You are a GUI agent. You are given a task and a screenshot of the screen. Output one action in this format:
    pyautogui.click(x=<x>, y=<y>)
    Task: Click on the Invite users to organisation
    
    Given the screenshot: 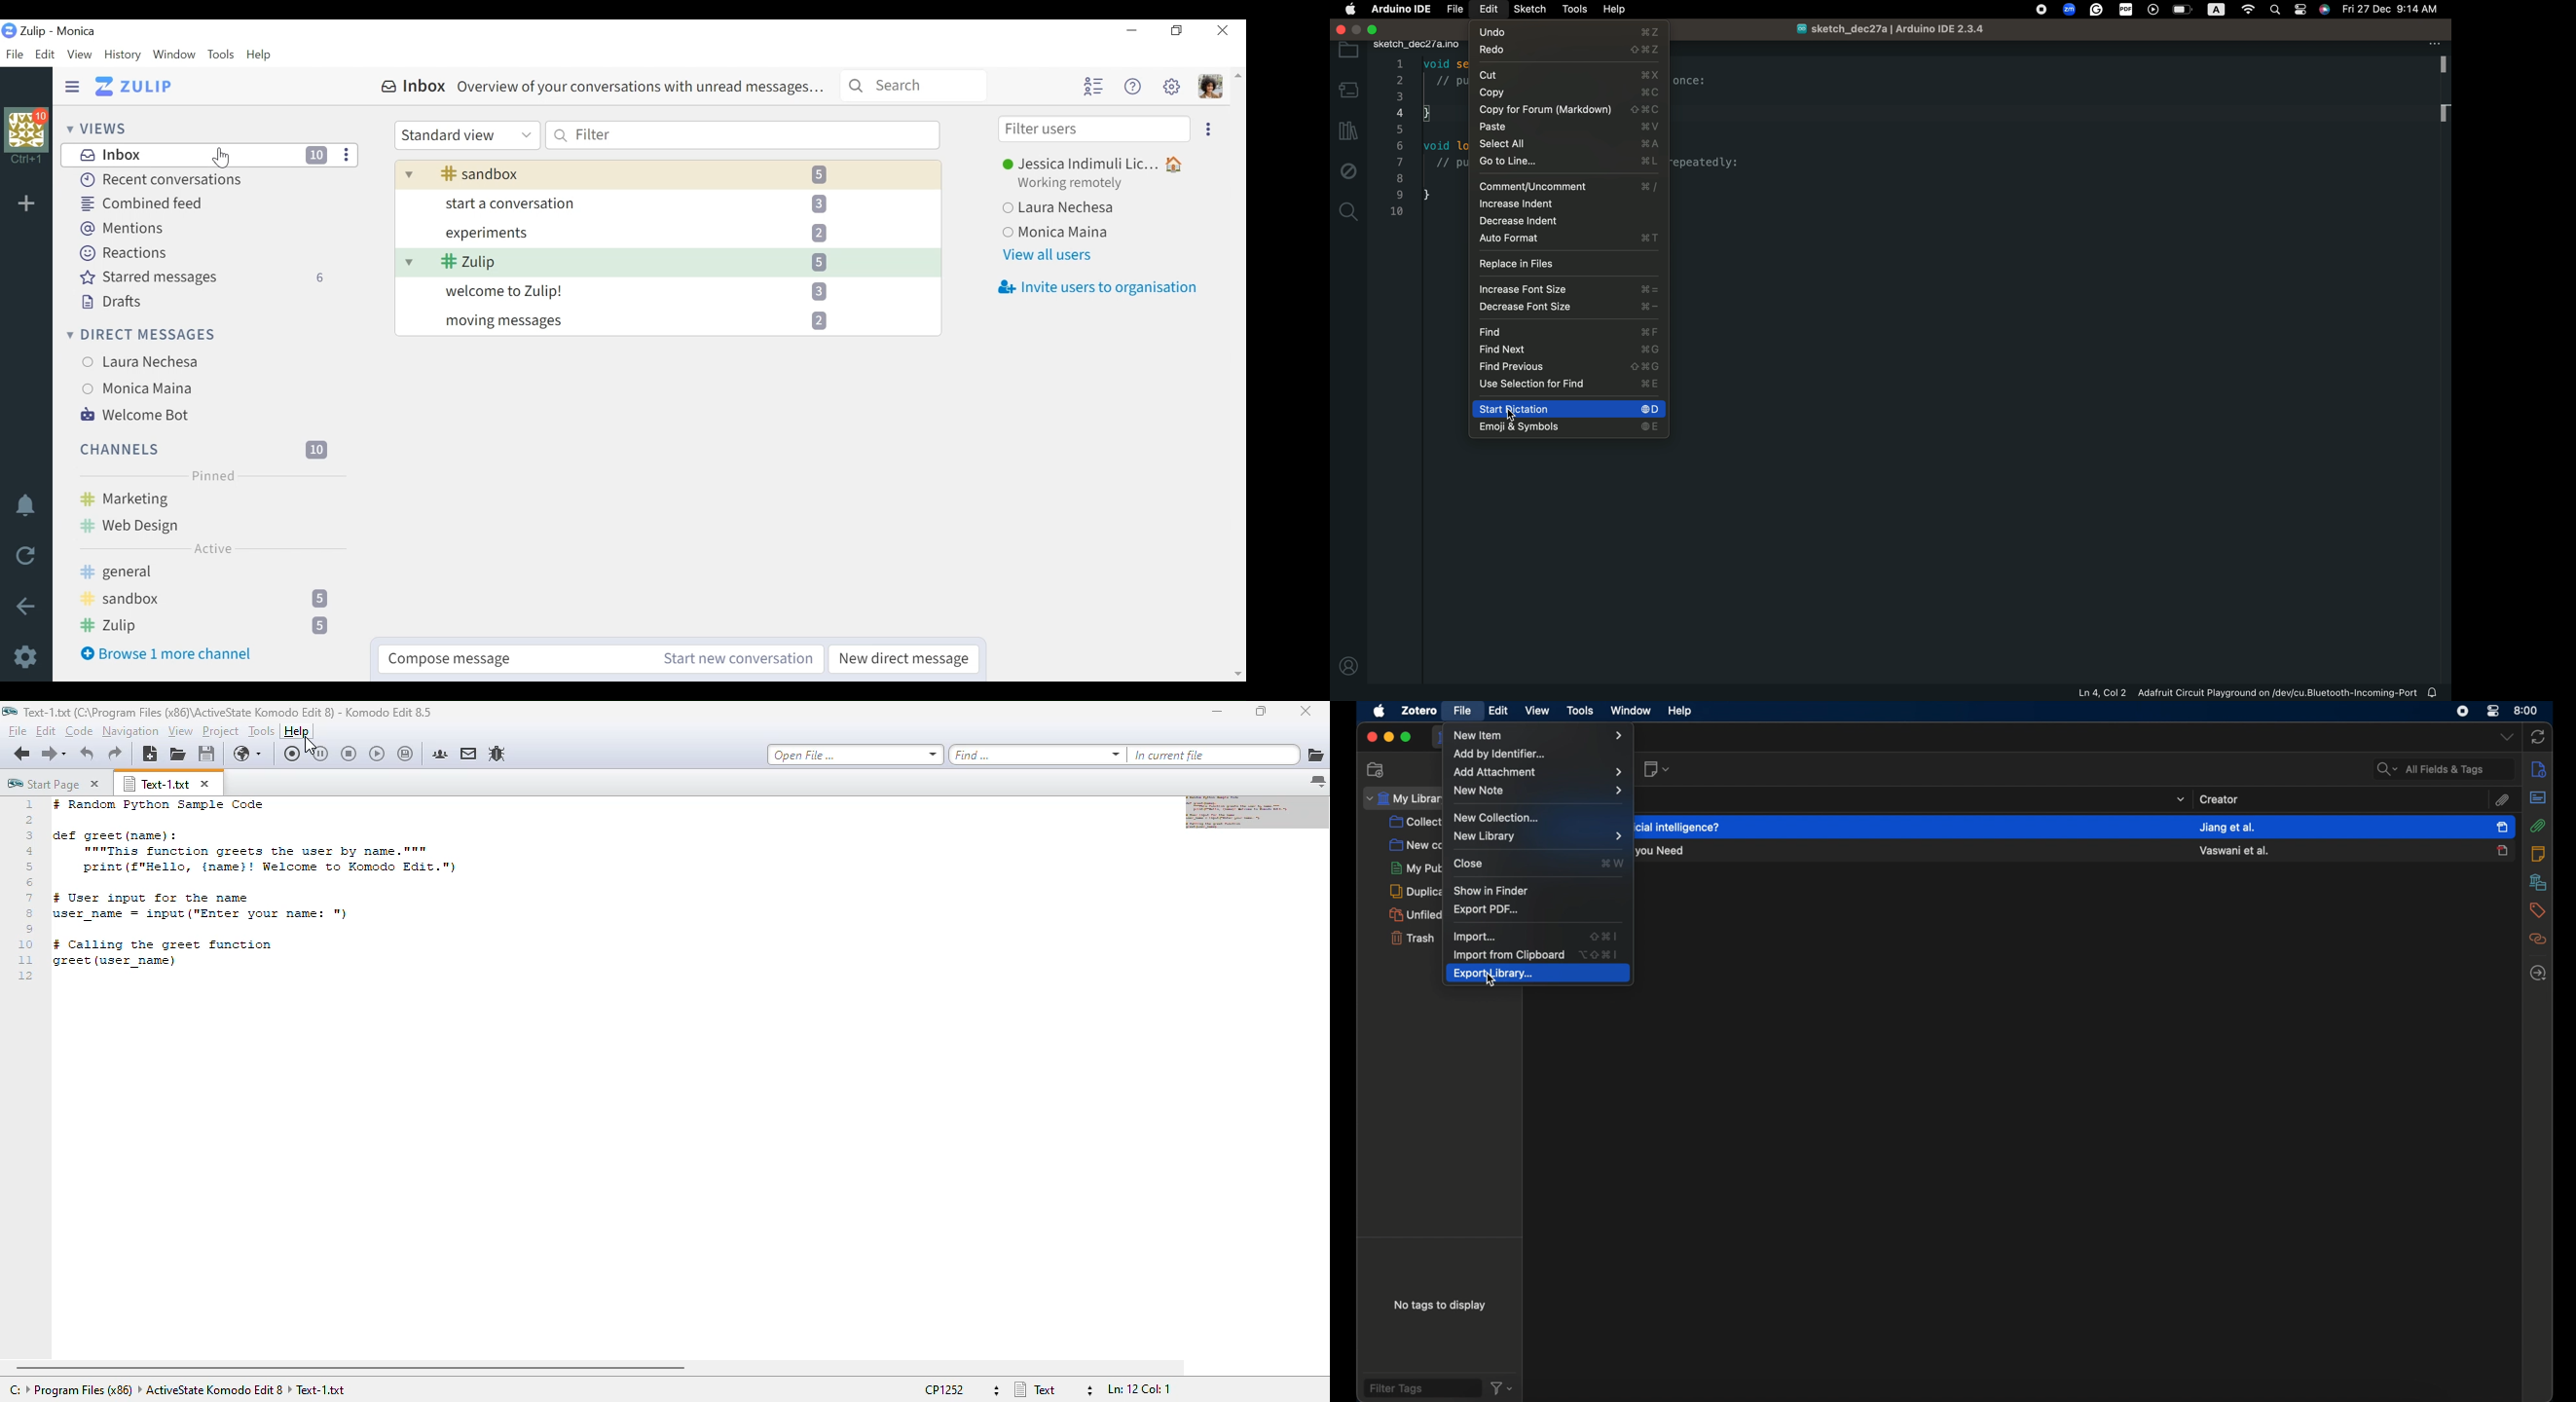 What is the action you would take?
    pyautogui.click(x=1096, y=288)
    